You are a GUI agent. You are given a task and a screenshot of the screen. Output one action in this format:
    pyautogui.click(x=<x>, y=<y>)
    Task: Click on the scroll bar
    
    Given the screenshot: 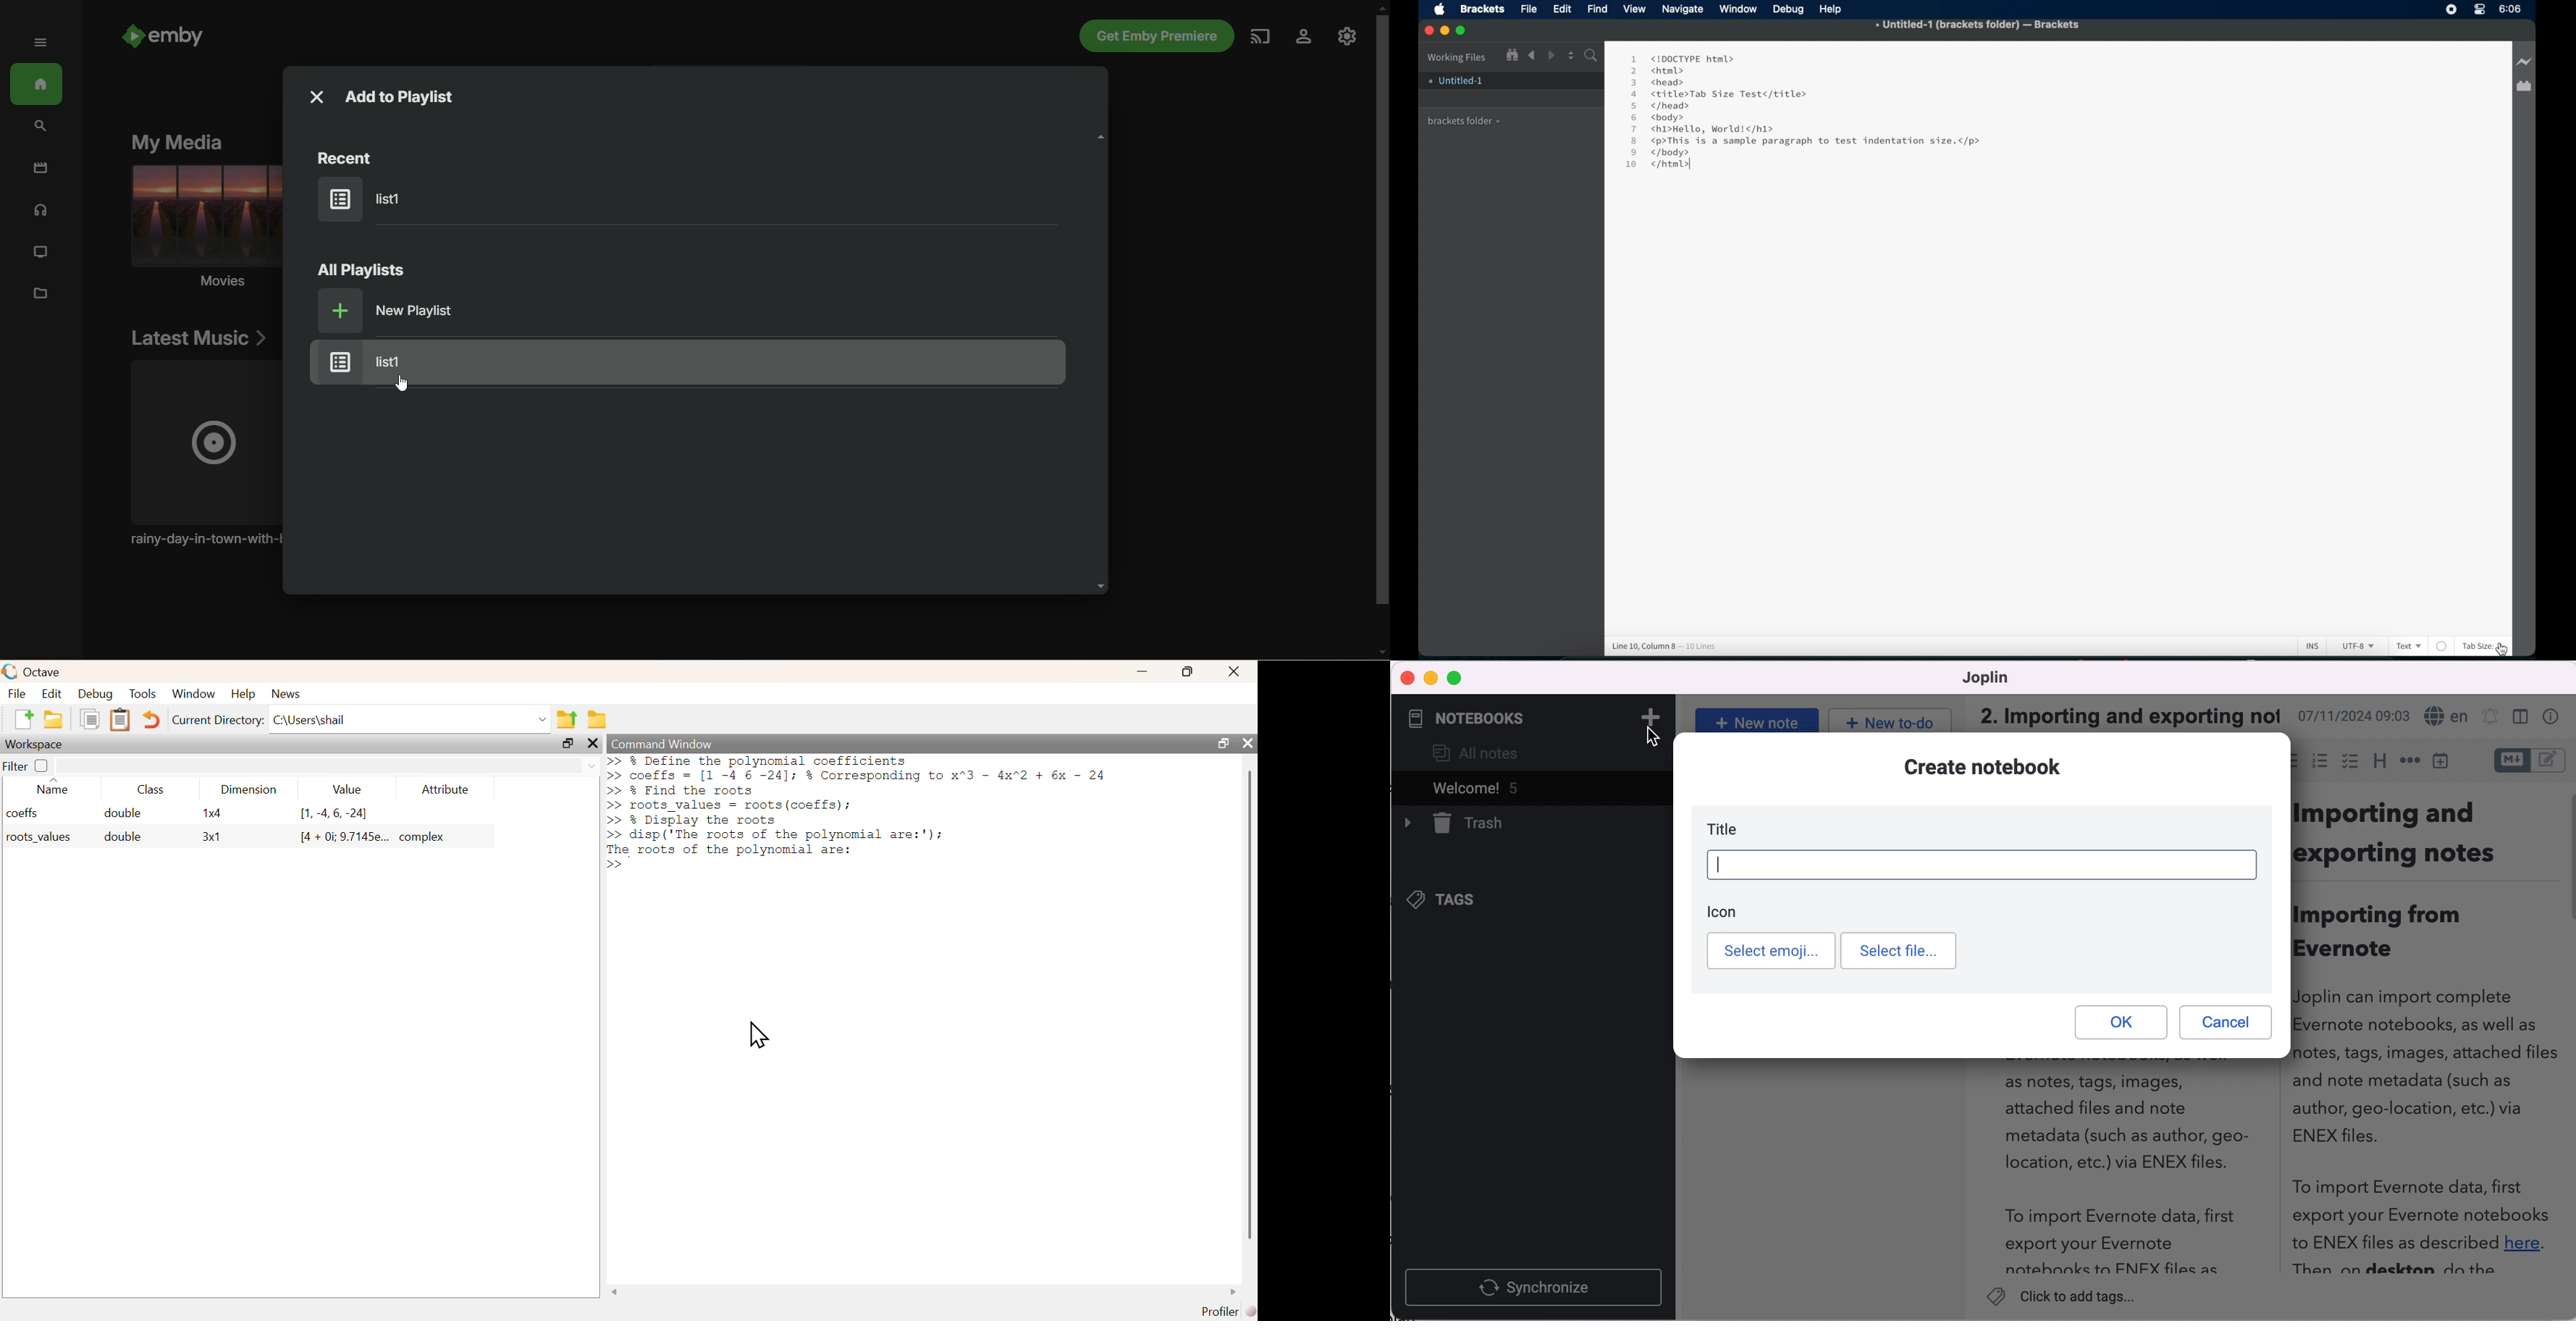 What is the action you would take?
    pyautogui.click(x=1247, y=1004)
    